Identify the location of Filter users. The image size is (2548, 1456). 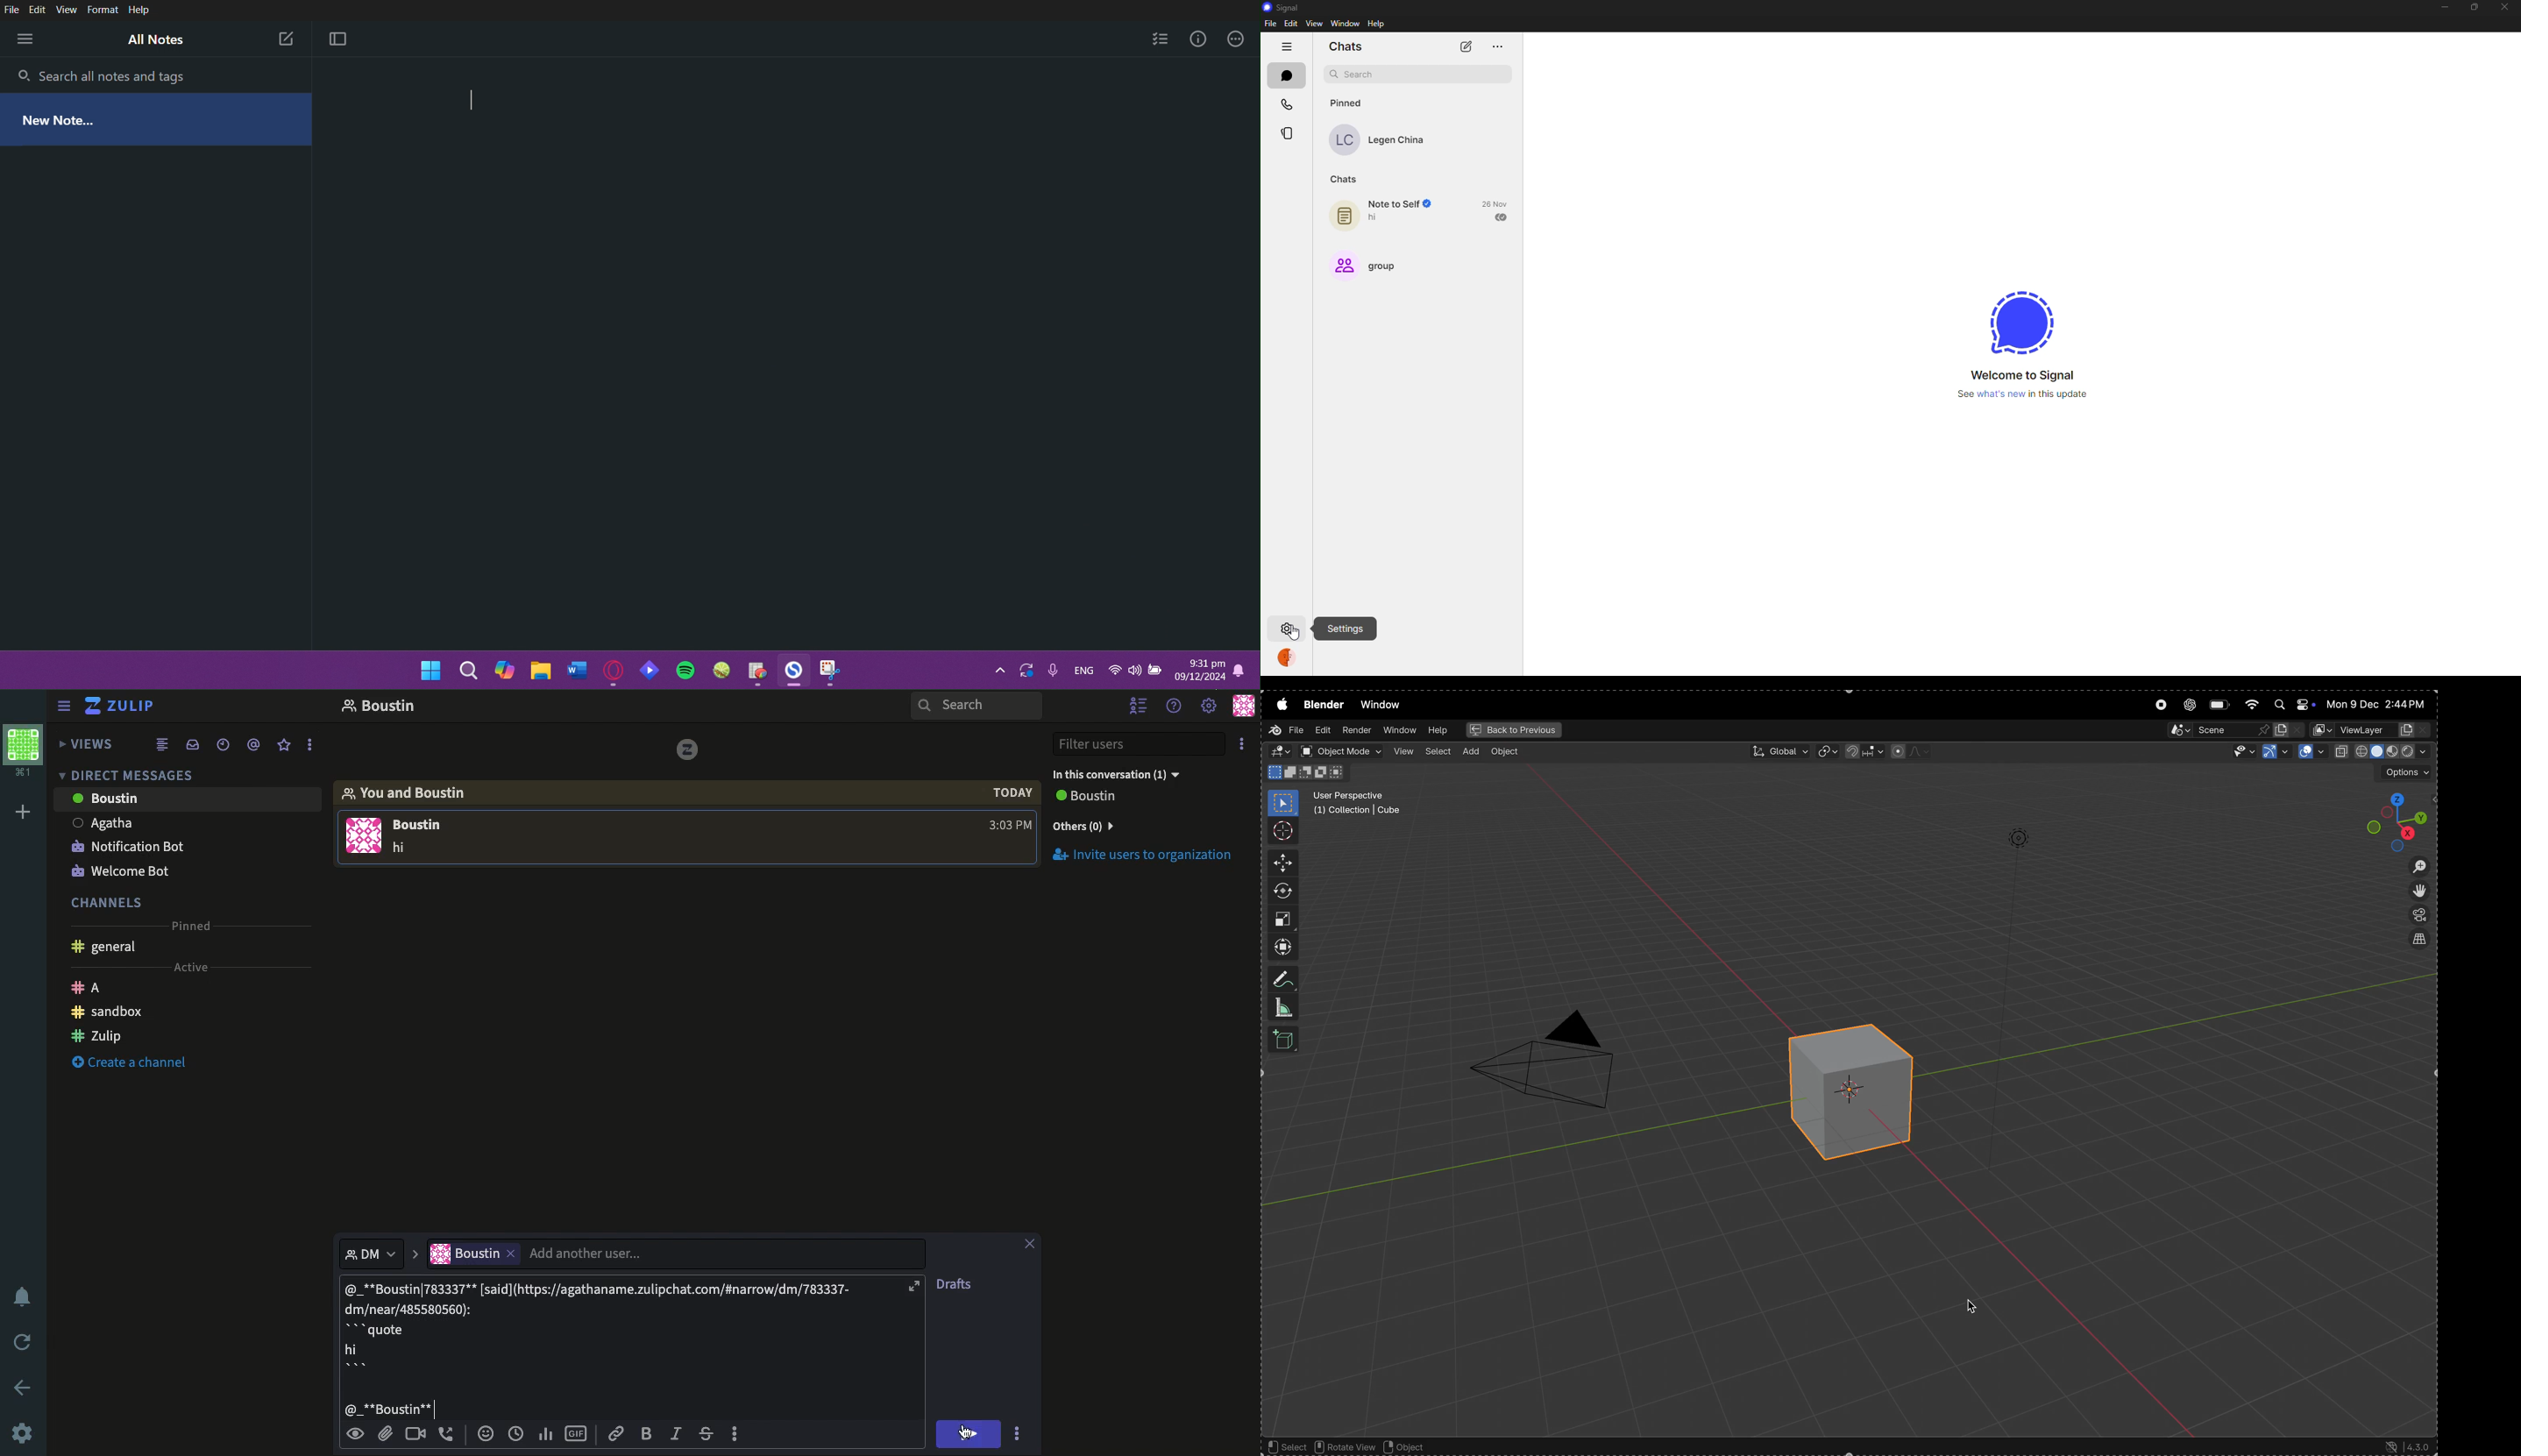
(1141, 745).